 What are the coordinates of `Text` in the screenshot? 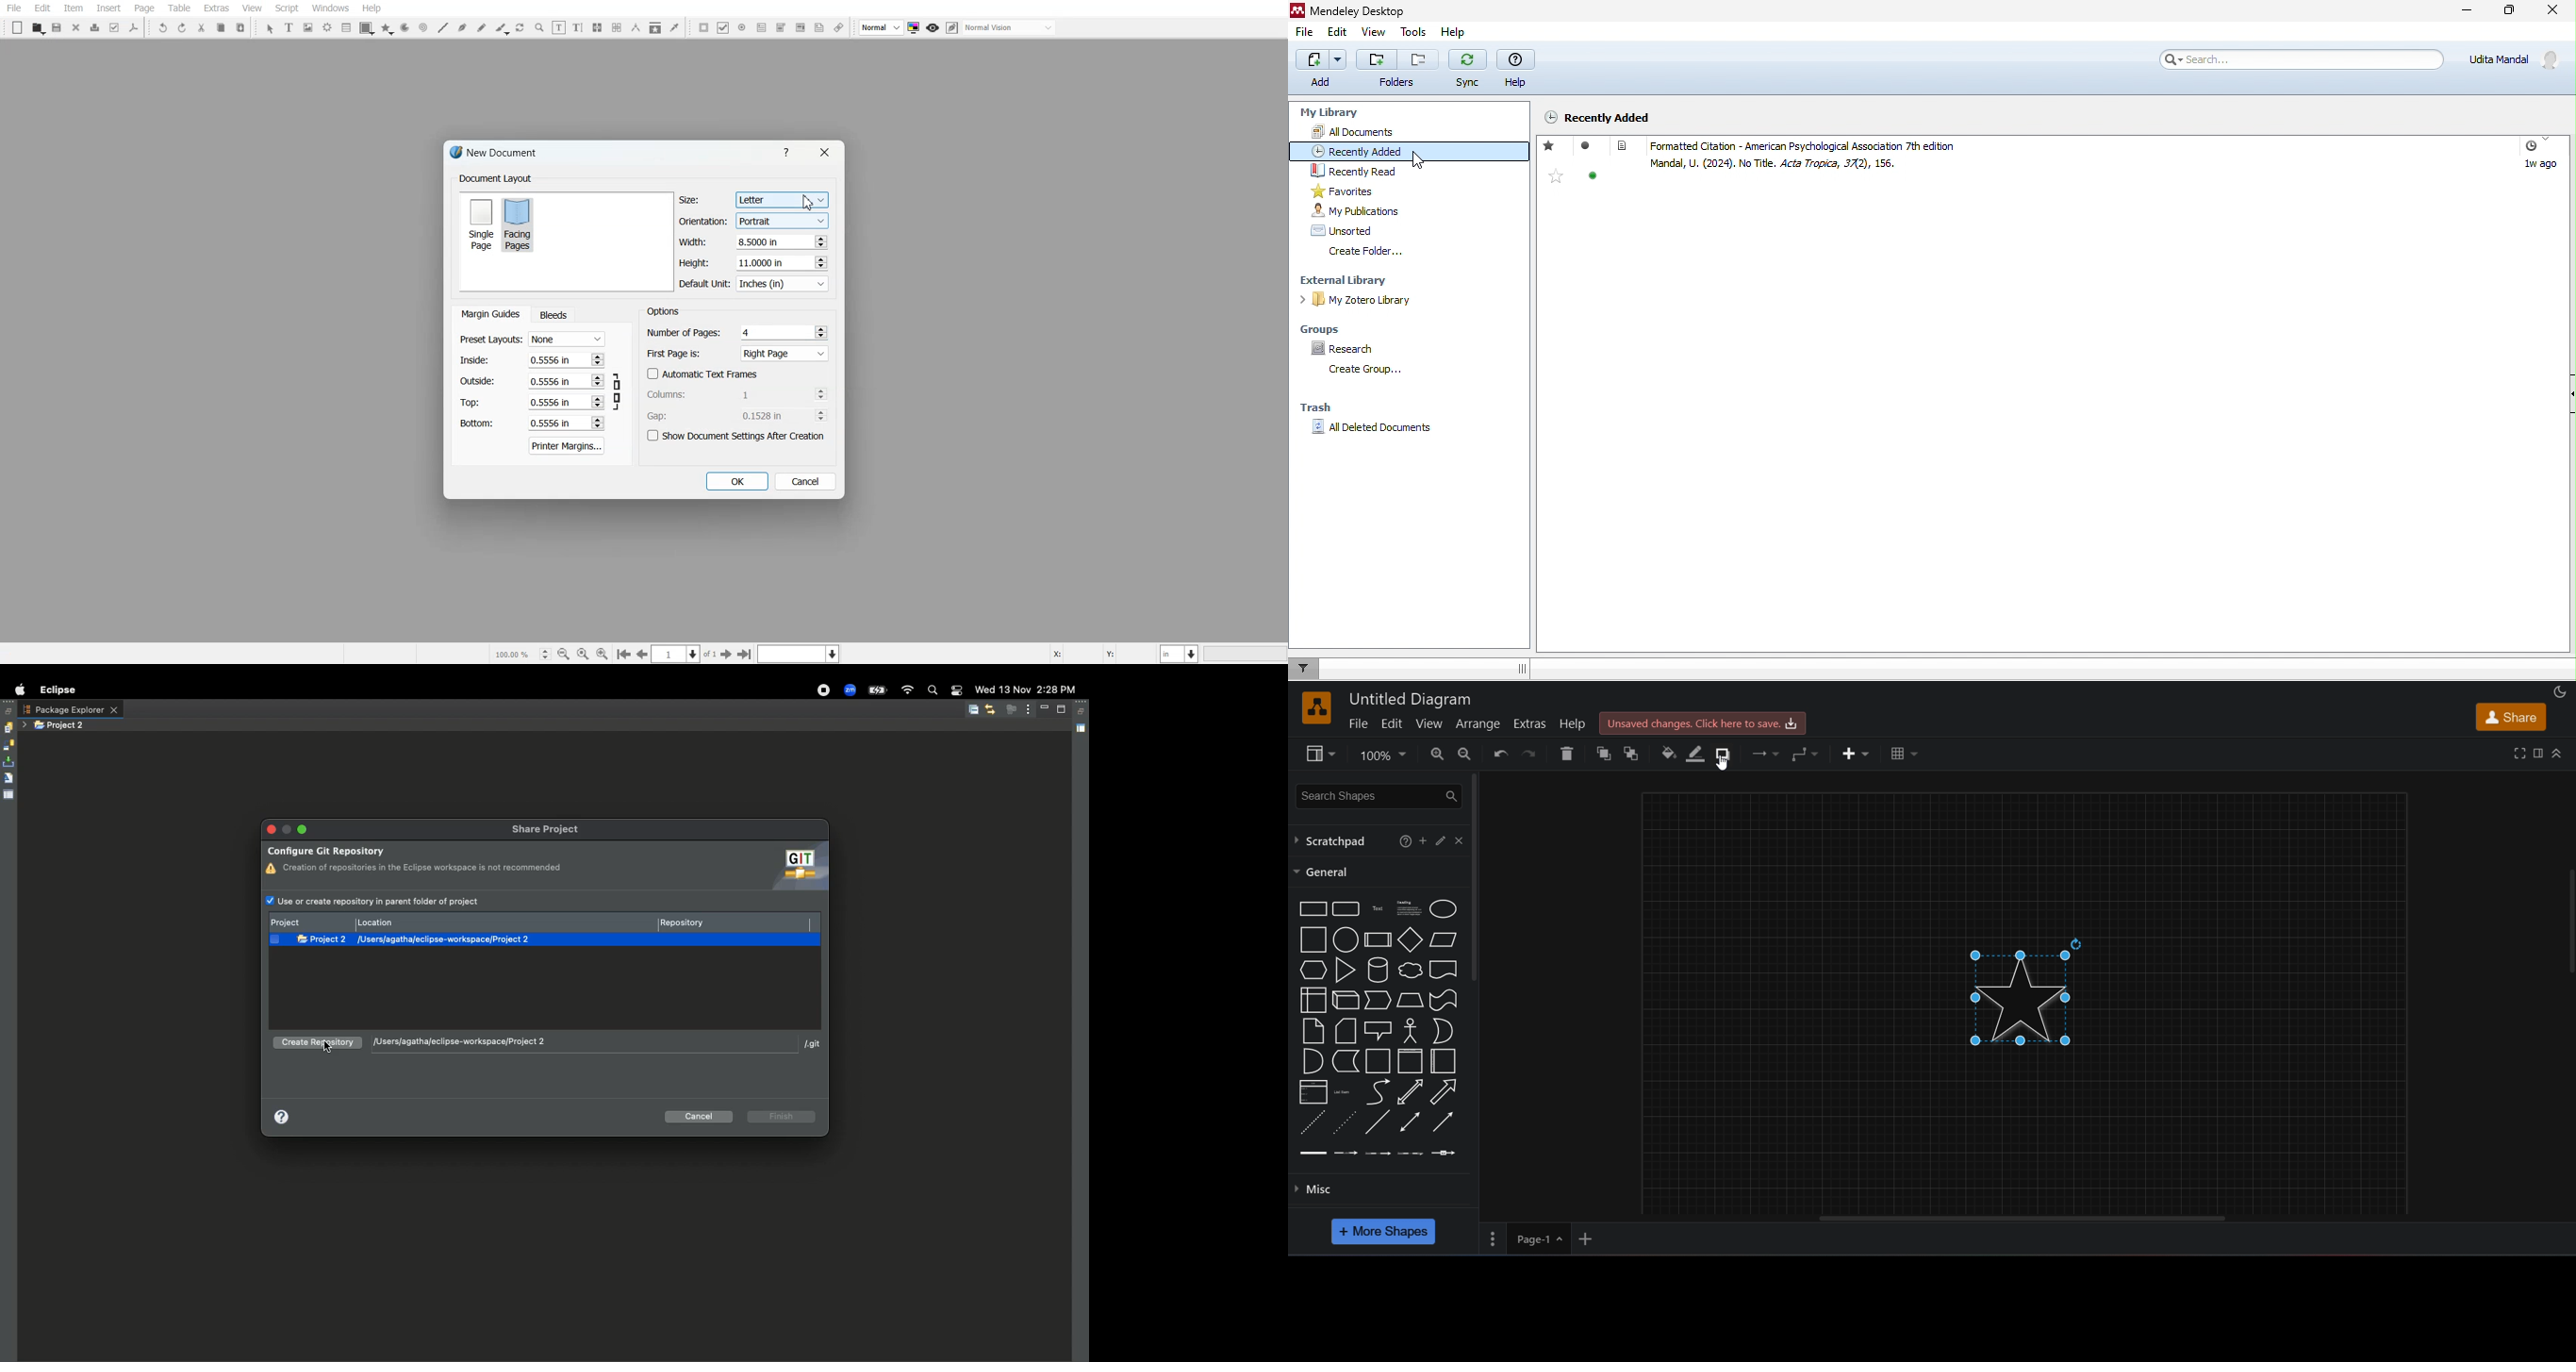 It's located at (498, 154).